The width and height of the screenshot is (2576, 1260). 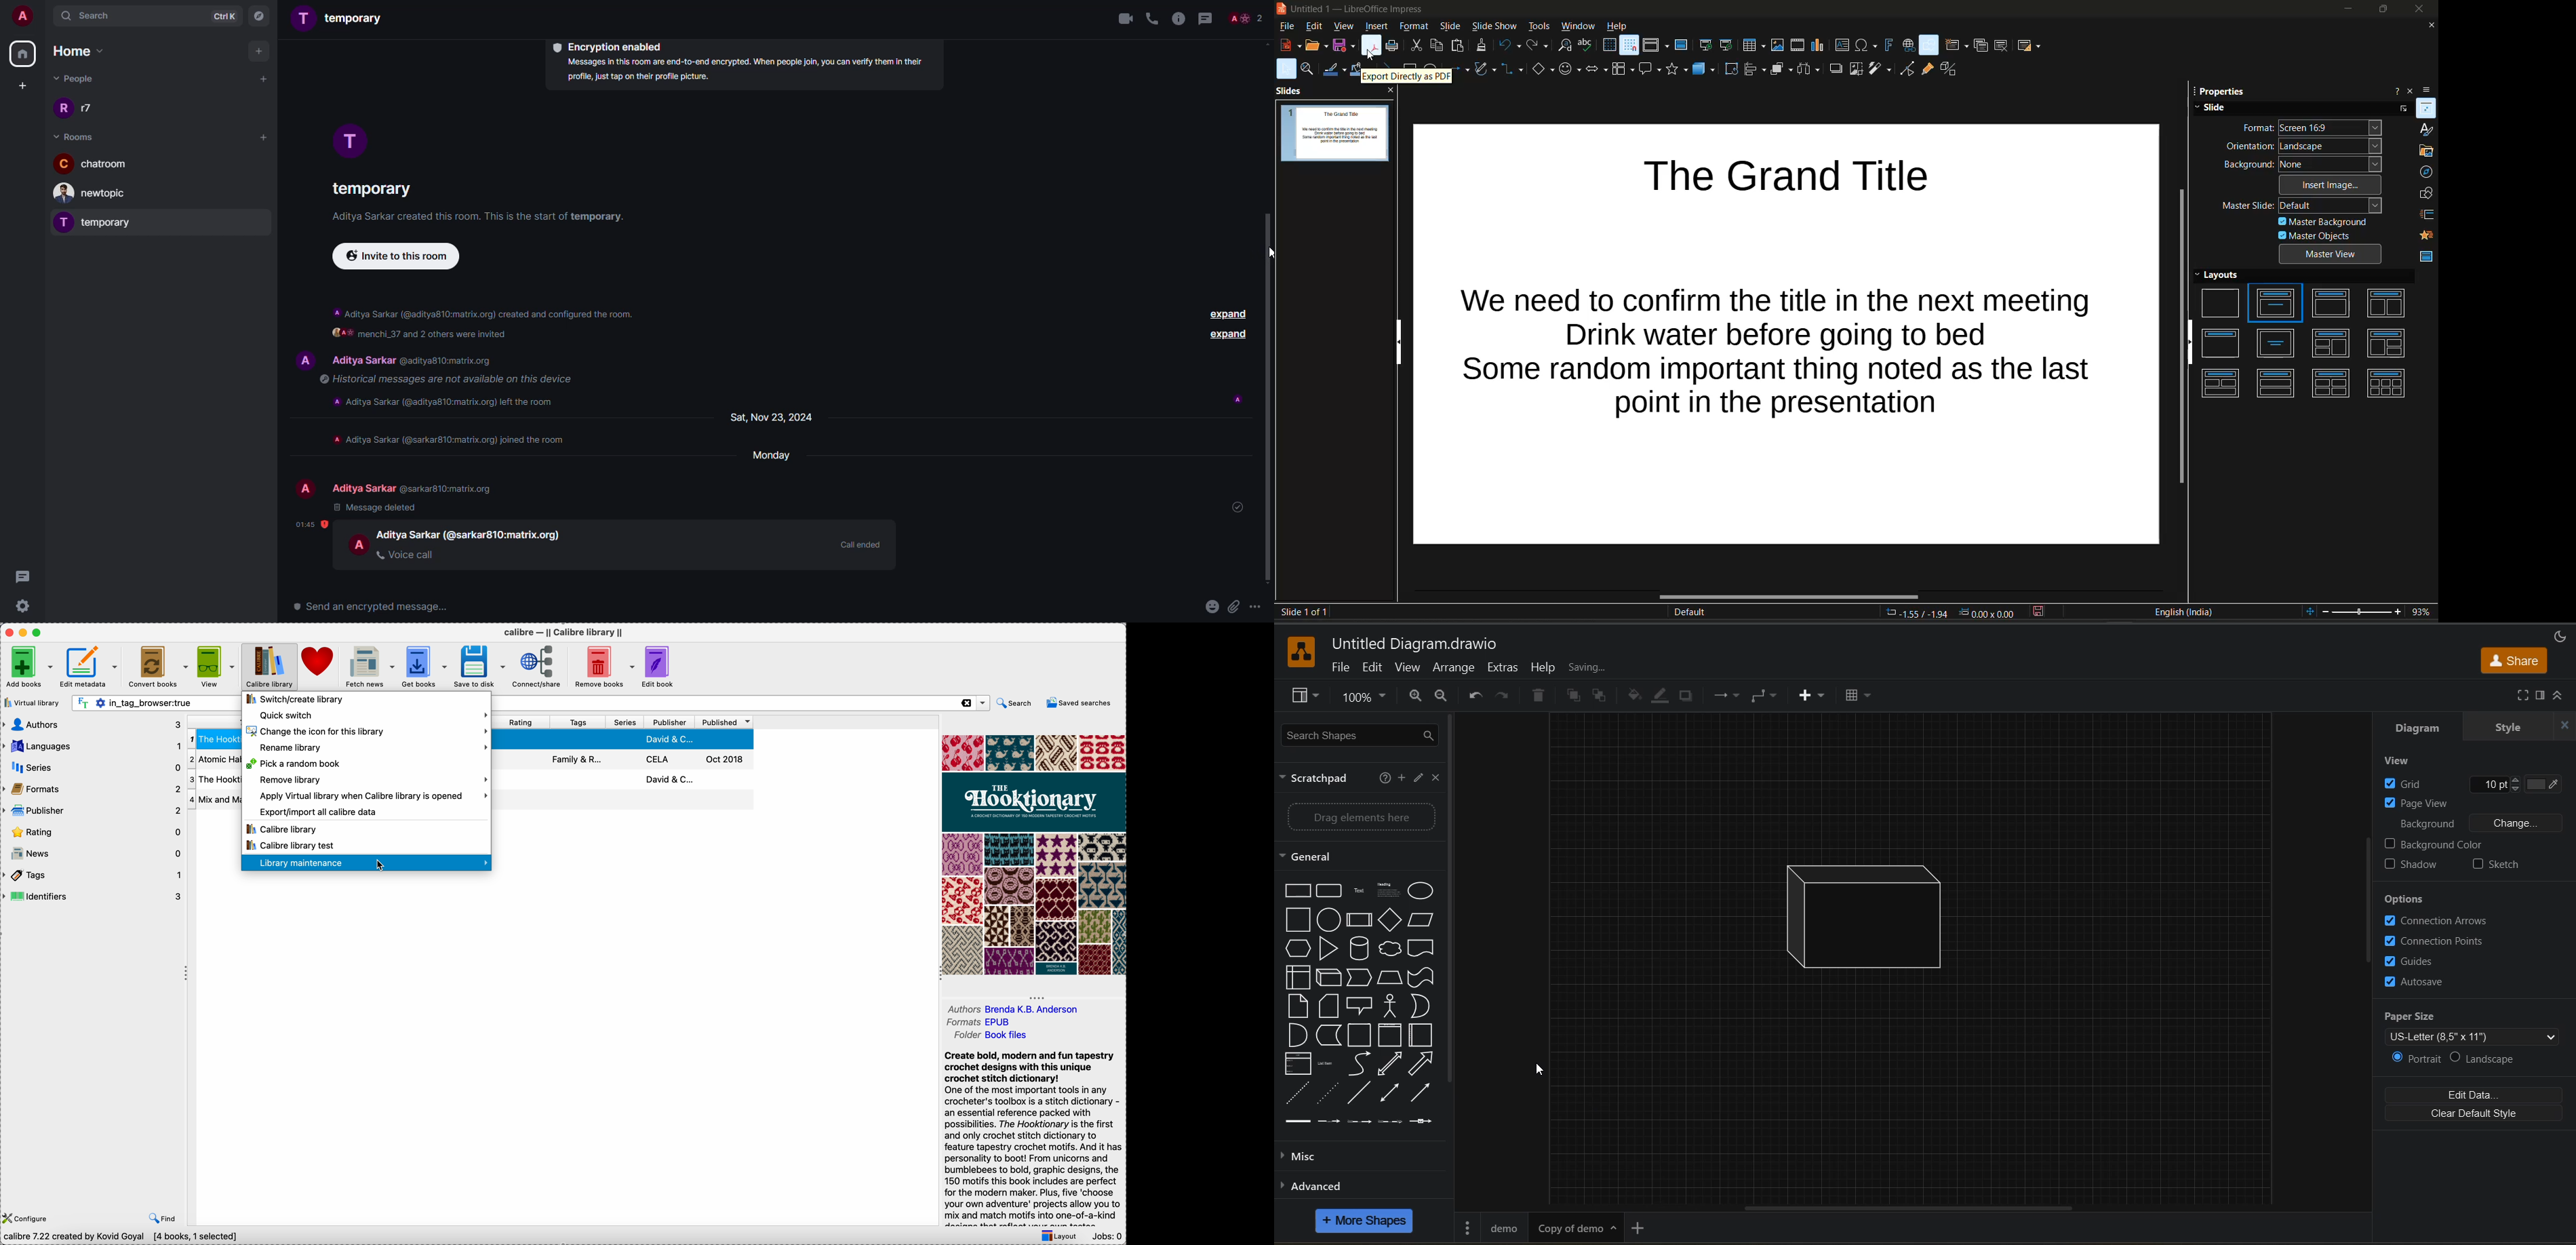 I want to click on zoom out, so click(x=1415, y=696).